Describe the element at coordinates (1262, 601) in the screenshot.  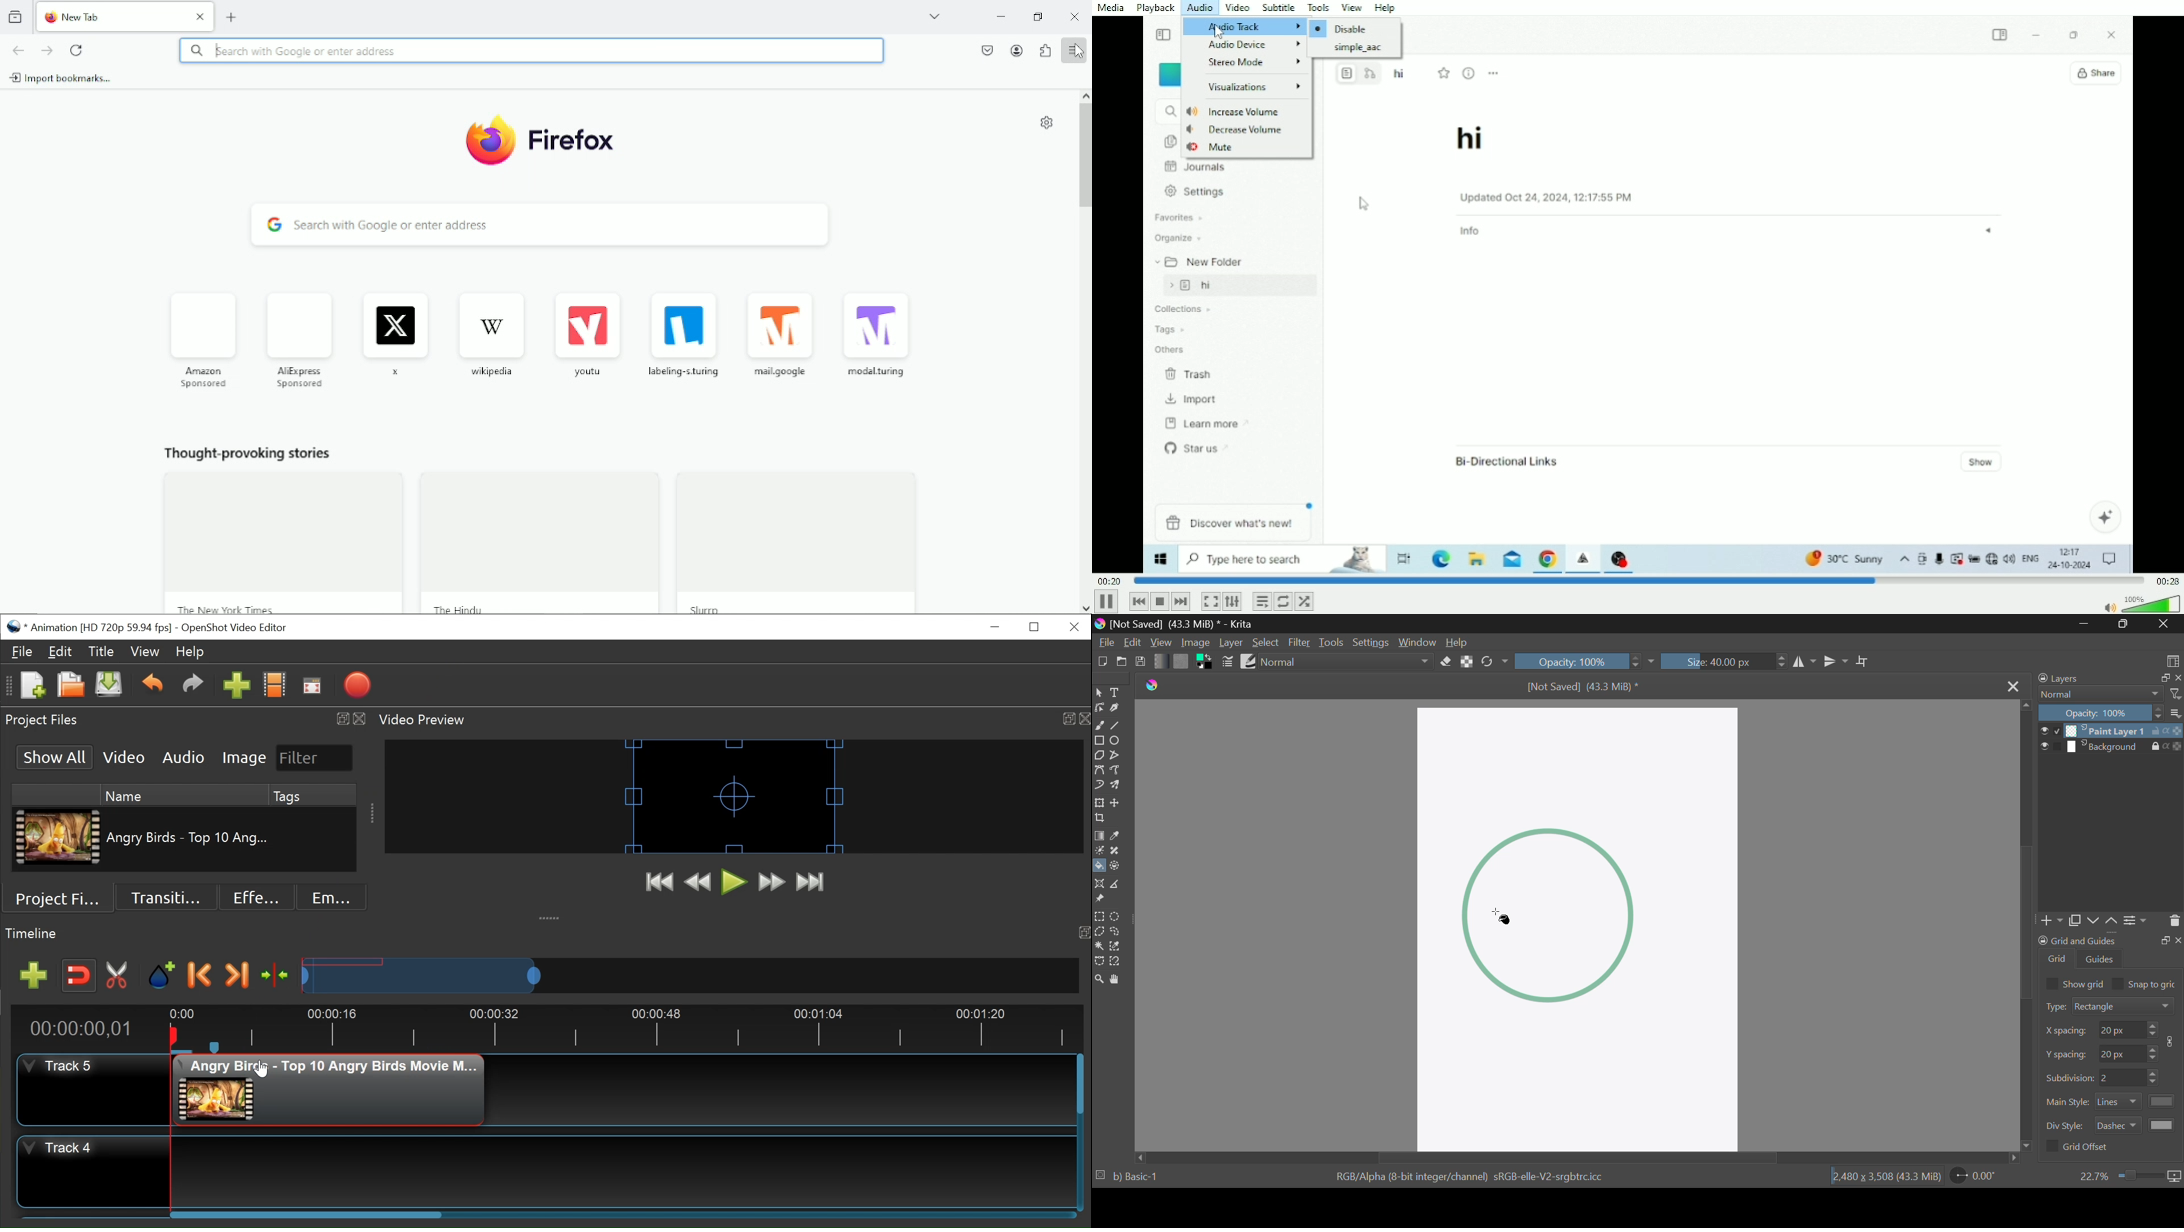
I see `Toggle playlist` at that location.